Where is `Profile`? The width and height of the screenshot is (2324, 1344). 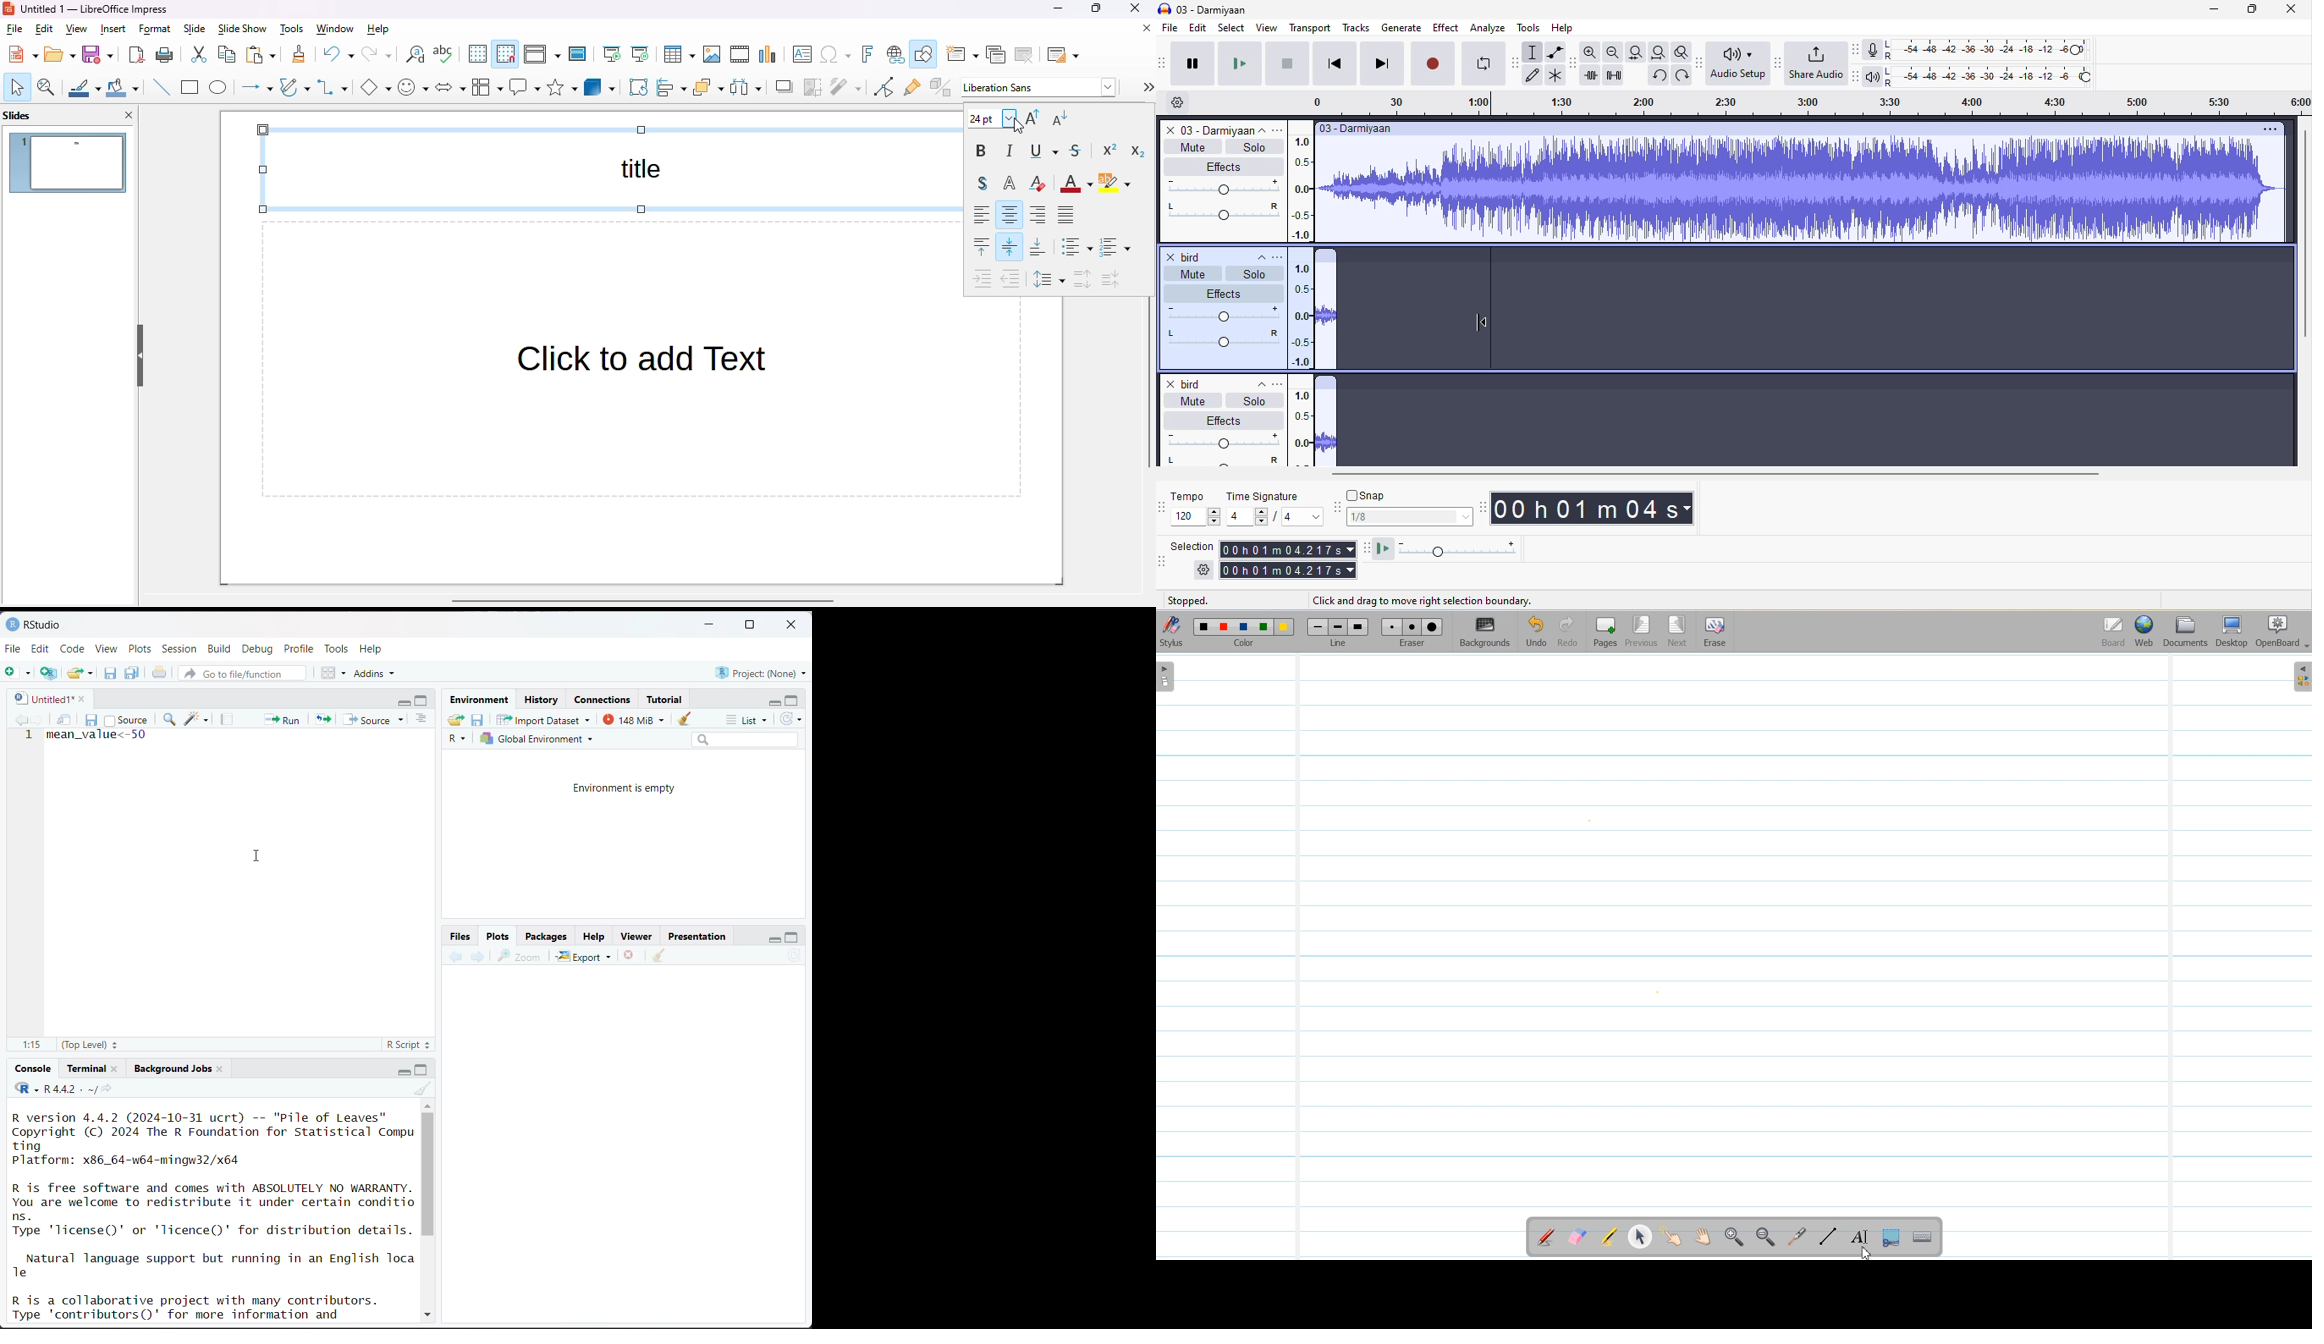 Profile is located at coordinates (301, 648).